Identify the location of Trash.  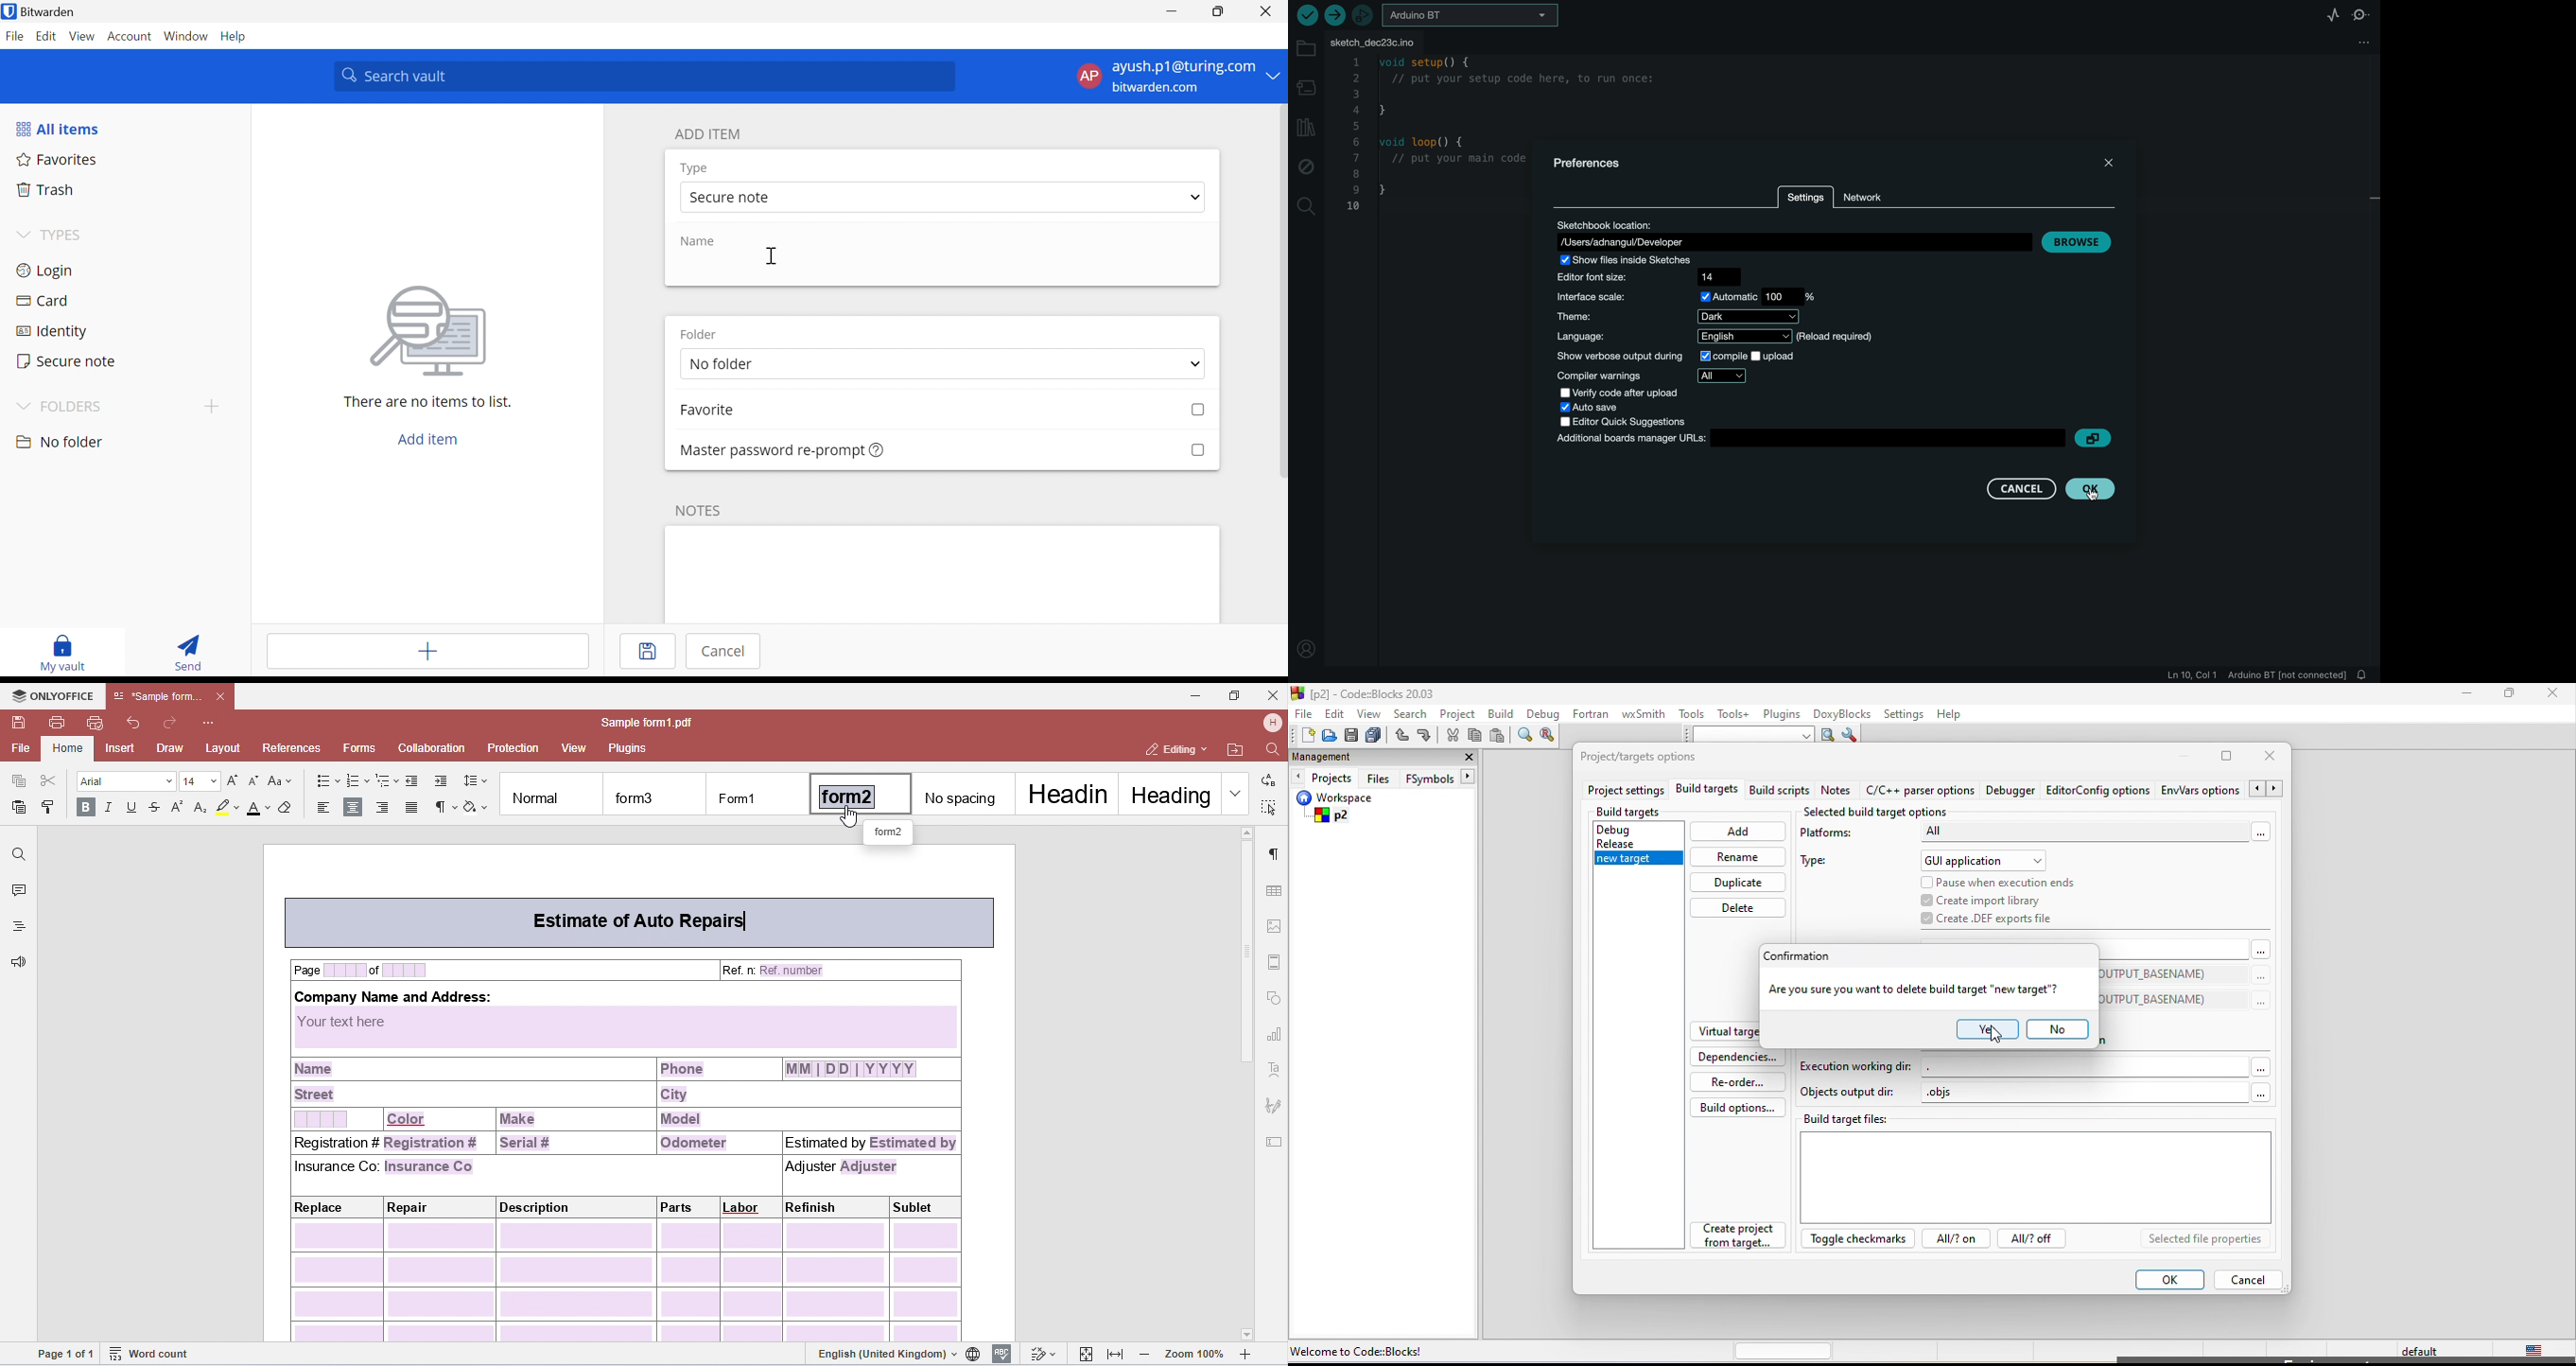
(46, 190).